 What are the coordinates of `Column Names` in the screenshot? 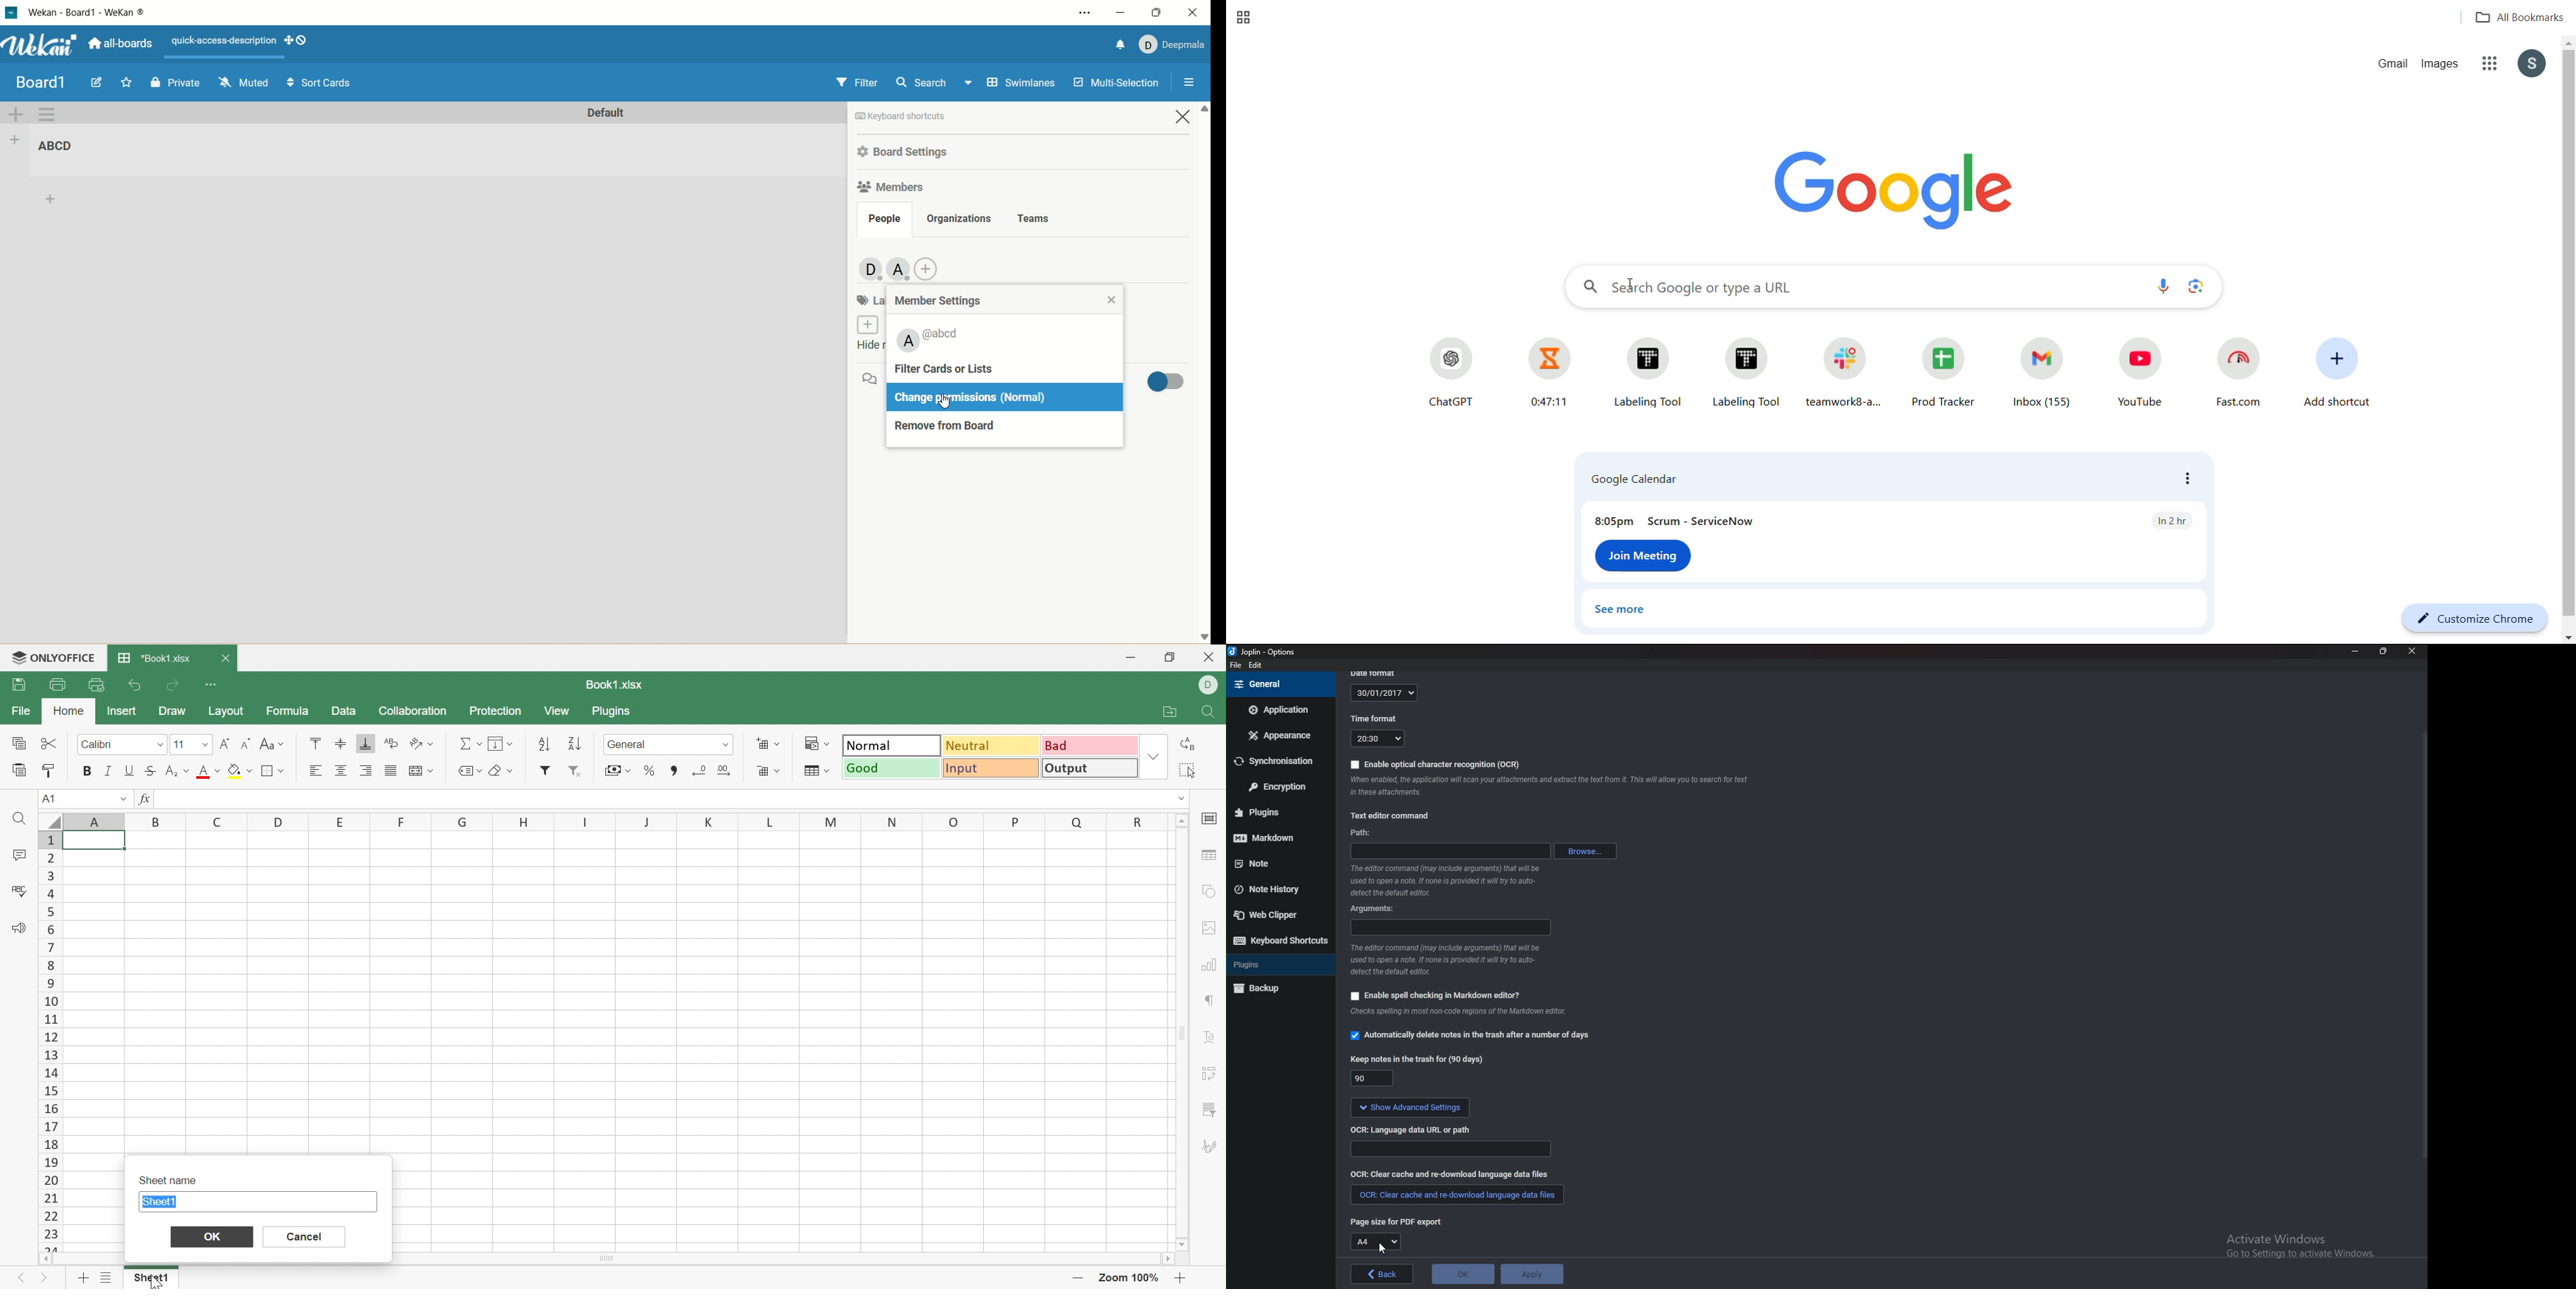 It's located at (617, 820).